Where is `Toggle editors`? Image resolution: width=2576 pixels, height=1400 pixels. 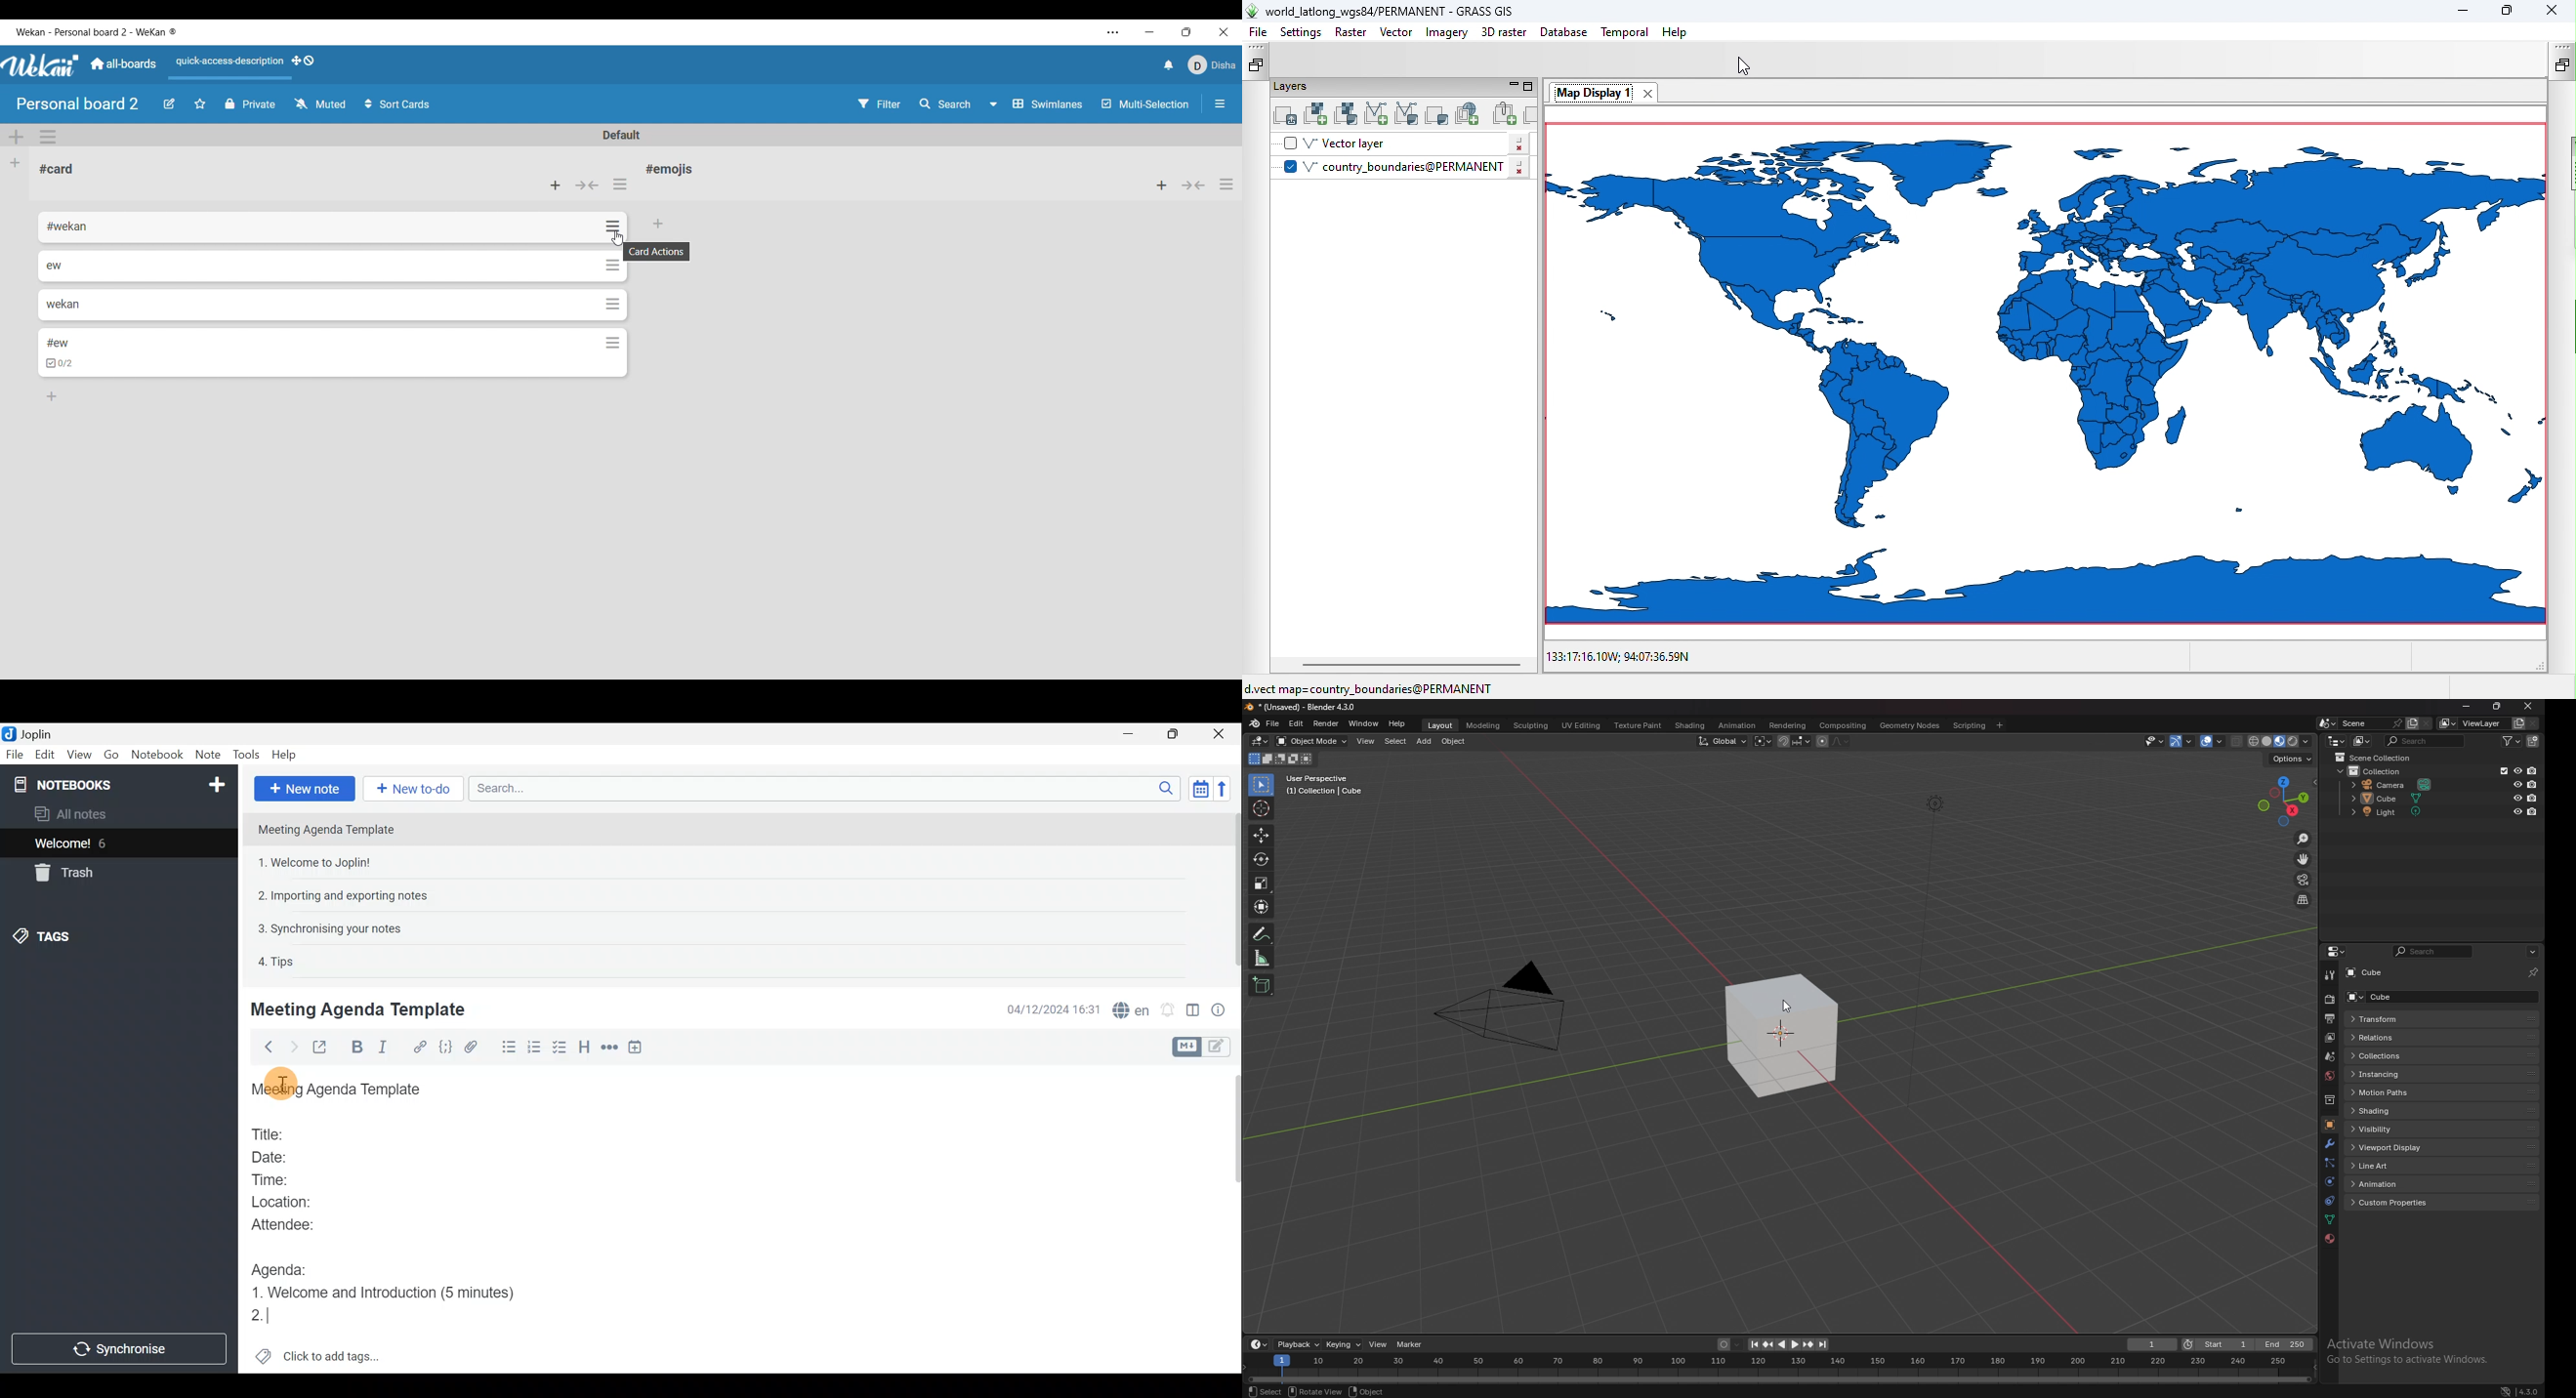
Toggle editors is located at coordinates (1185, 1047).